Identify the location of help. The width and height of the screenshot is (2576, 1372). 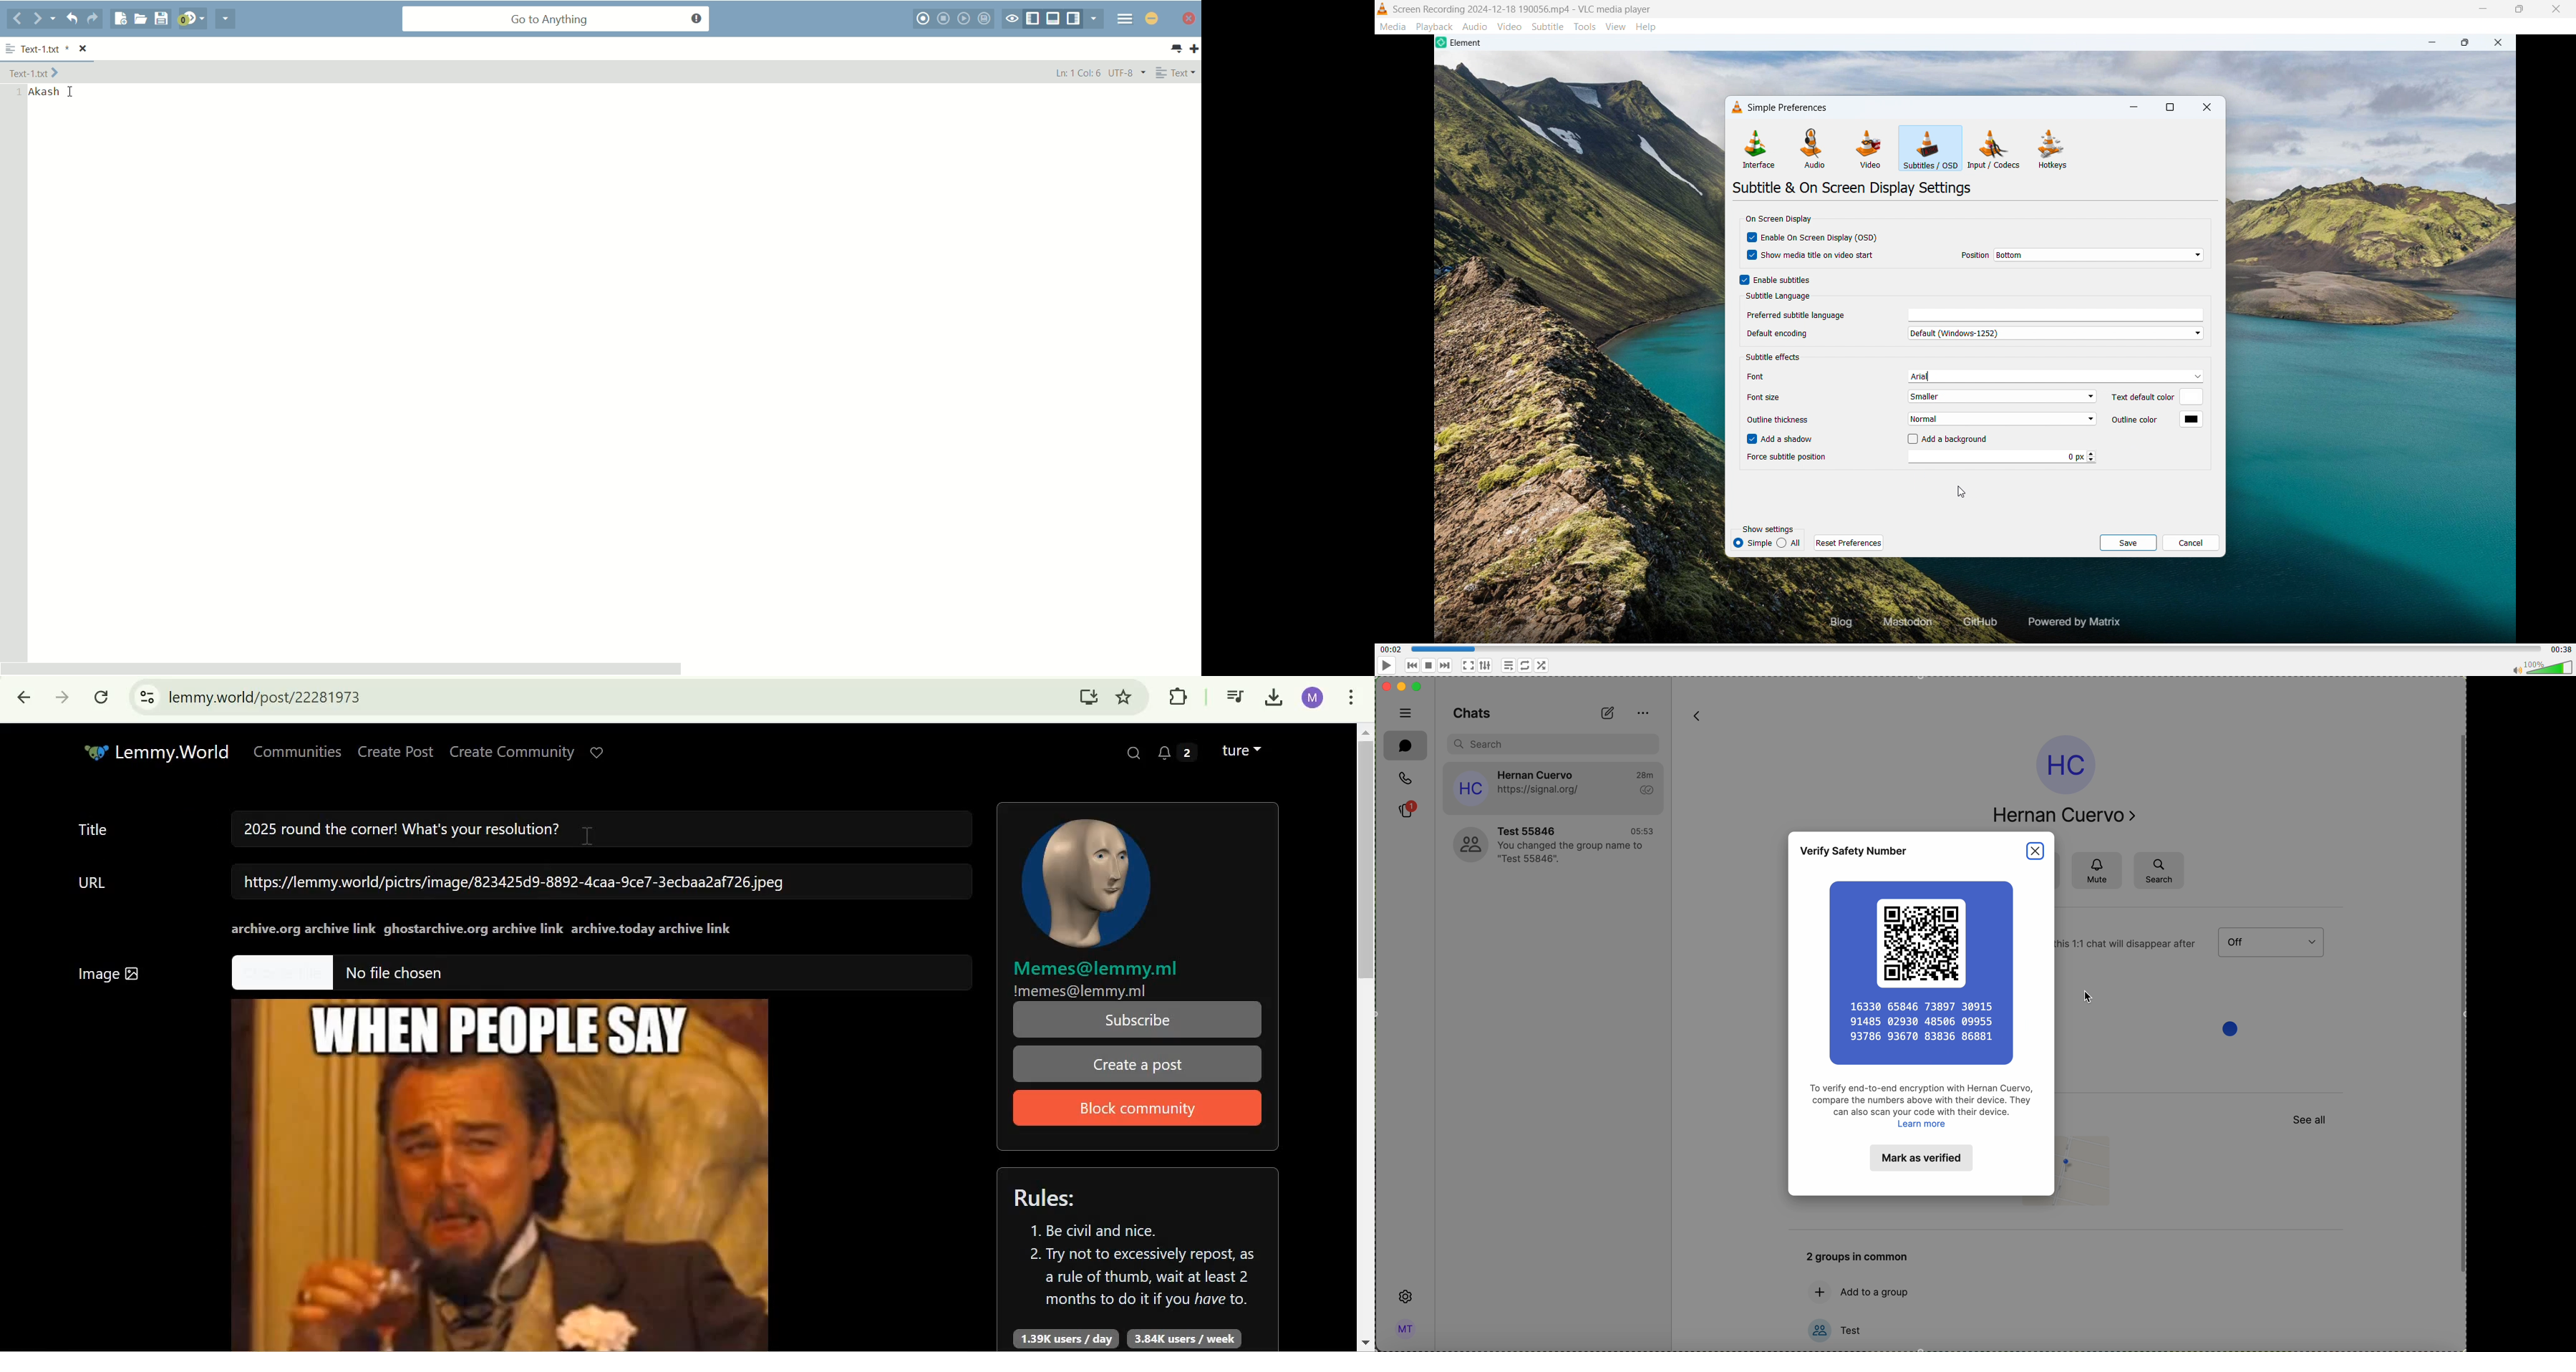
(1646, 28).